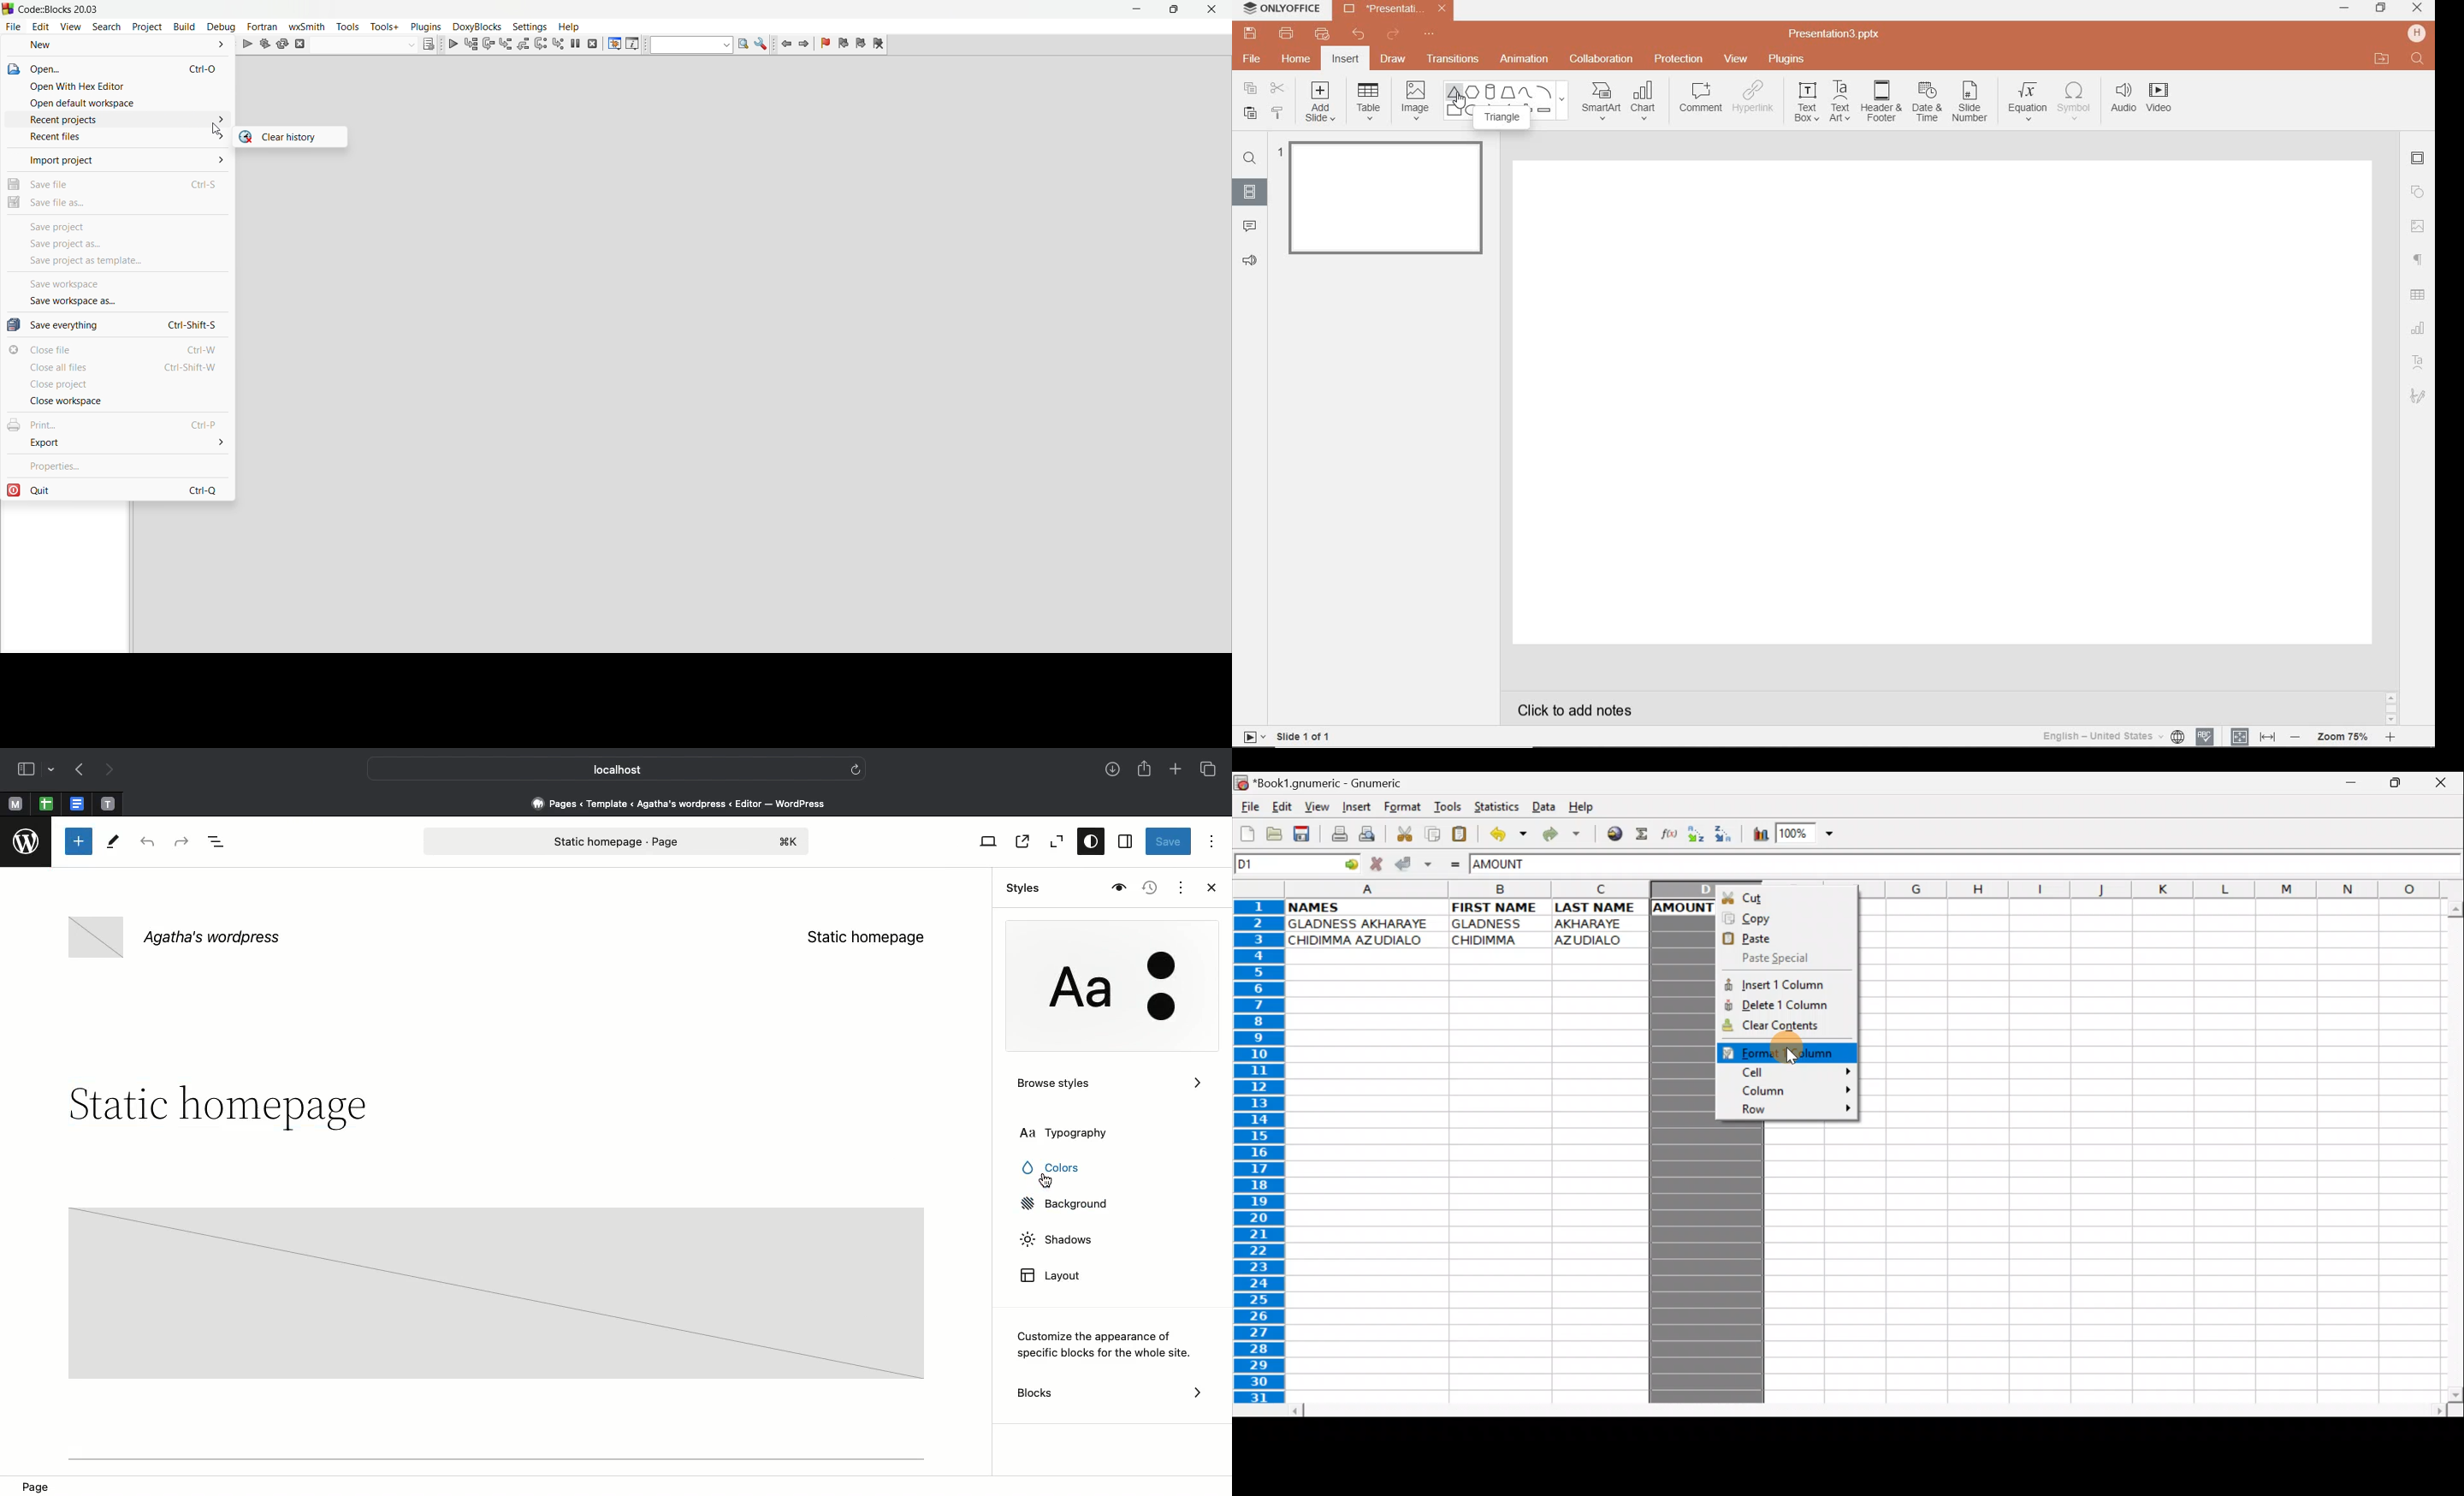 The height and width of the screenshot is (1512, 2464). Describe the element at coordinates (1378, 863) in the screenshot. I see `Cancel change` at that location.